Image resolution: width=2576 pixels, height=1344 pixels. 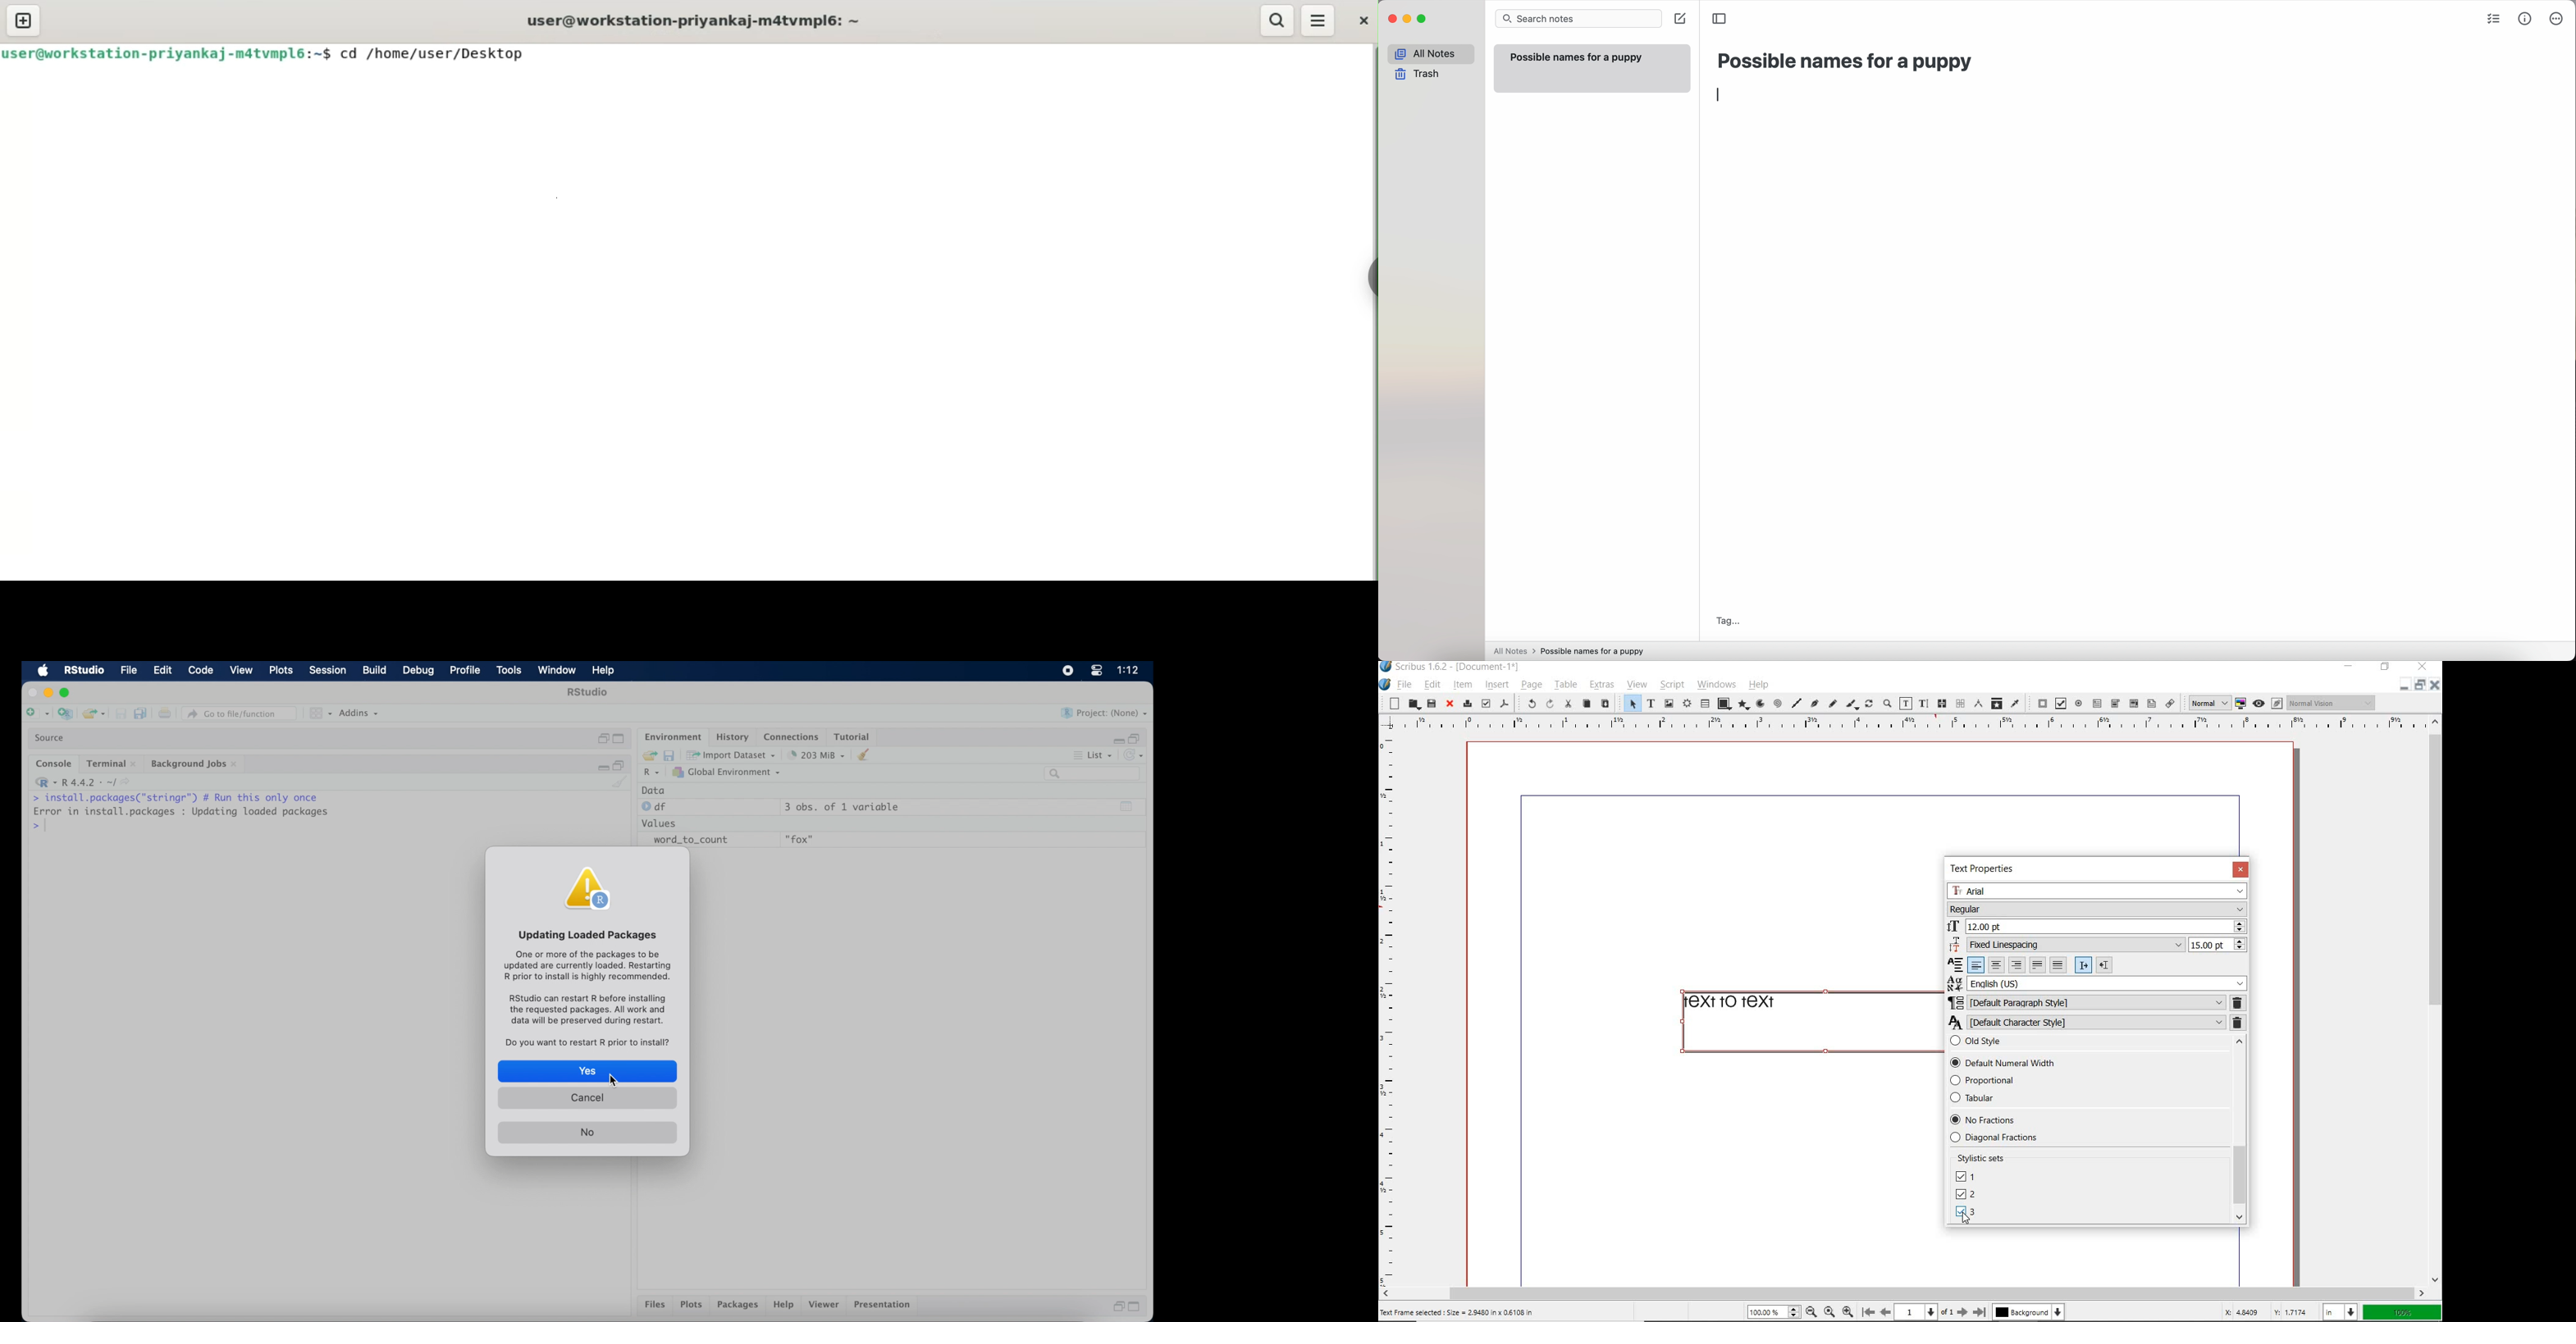 What do you see at coordinates (320, 714) in the screenshot?
I see `view in pane` at bounding box center [320, 714].